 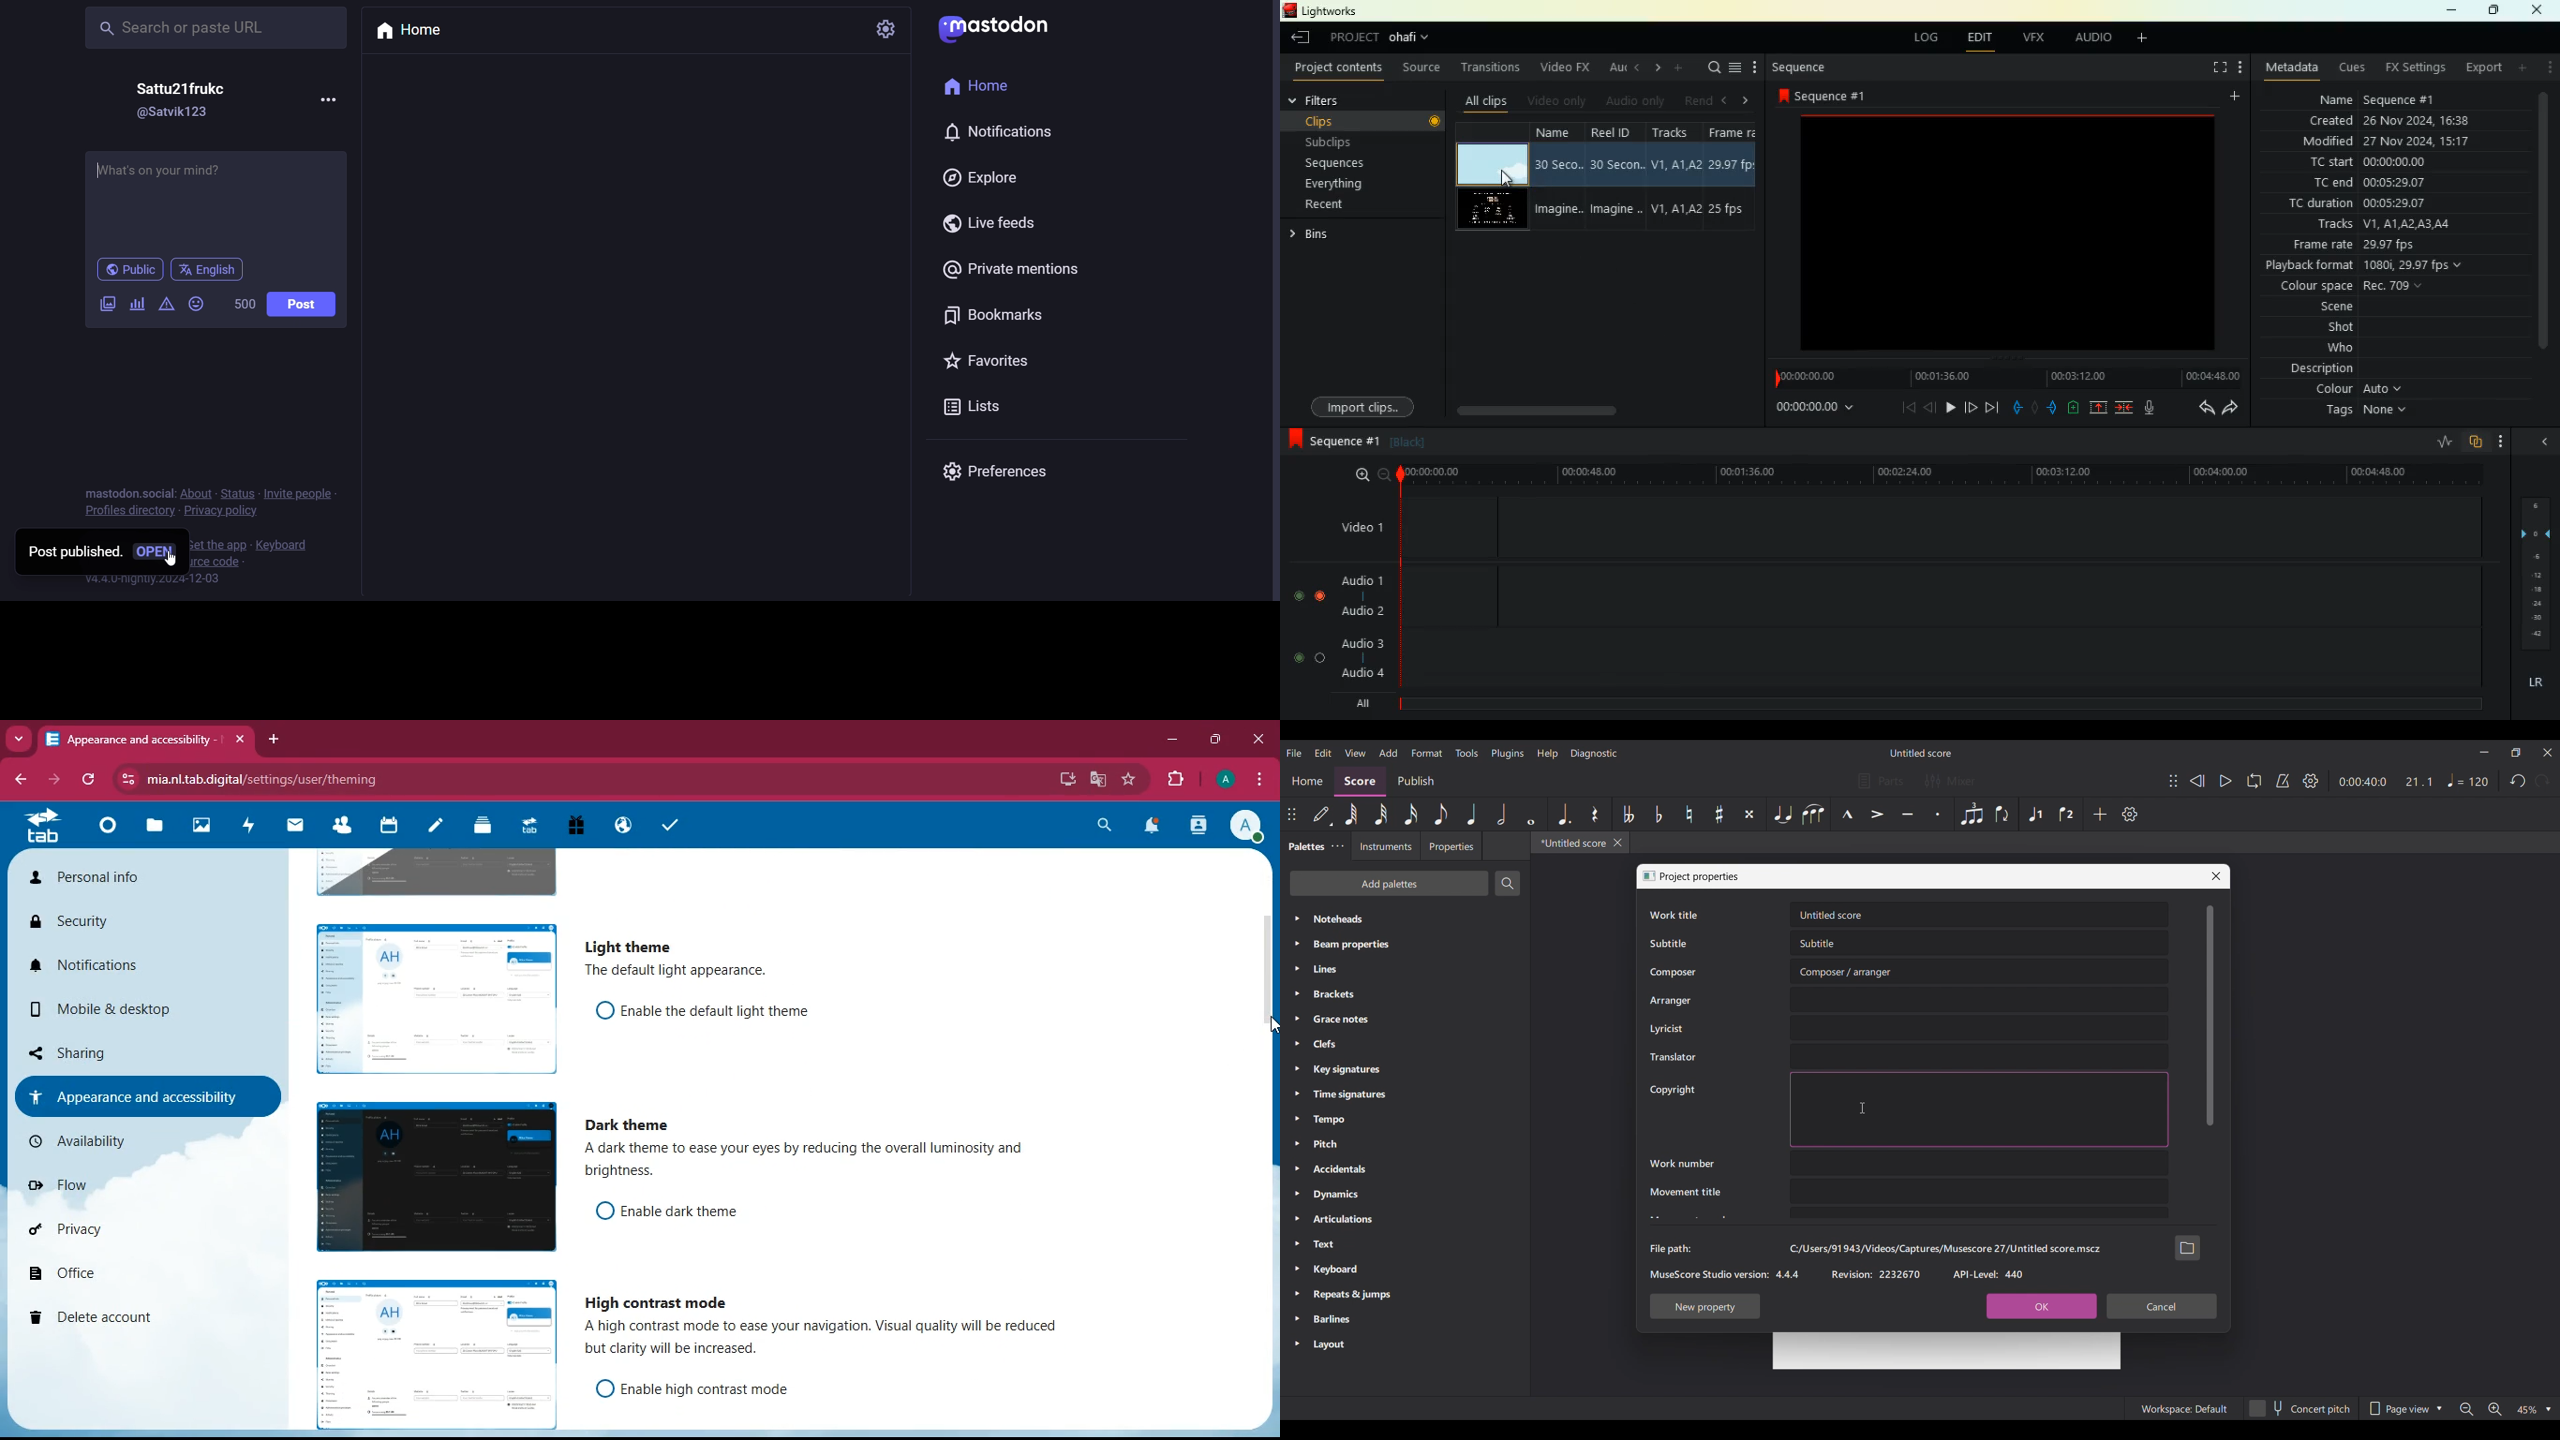 What do you see at coordinates (431, 1179) in the screenshot?
I see `image` at bounding box center [431, 1179].